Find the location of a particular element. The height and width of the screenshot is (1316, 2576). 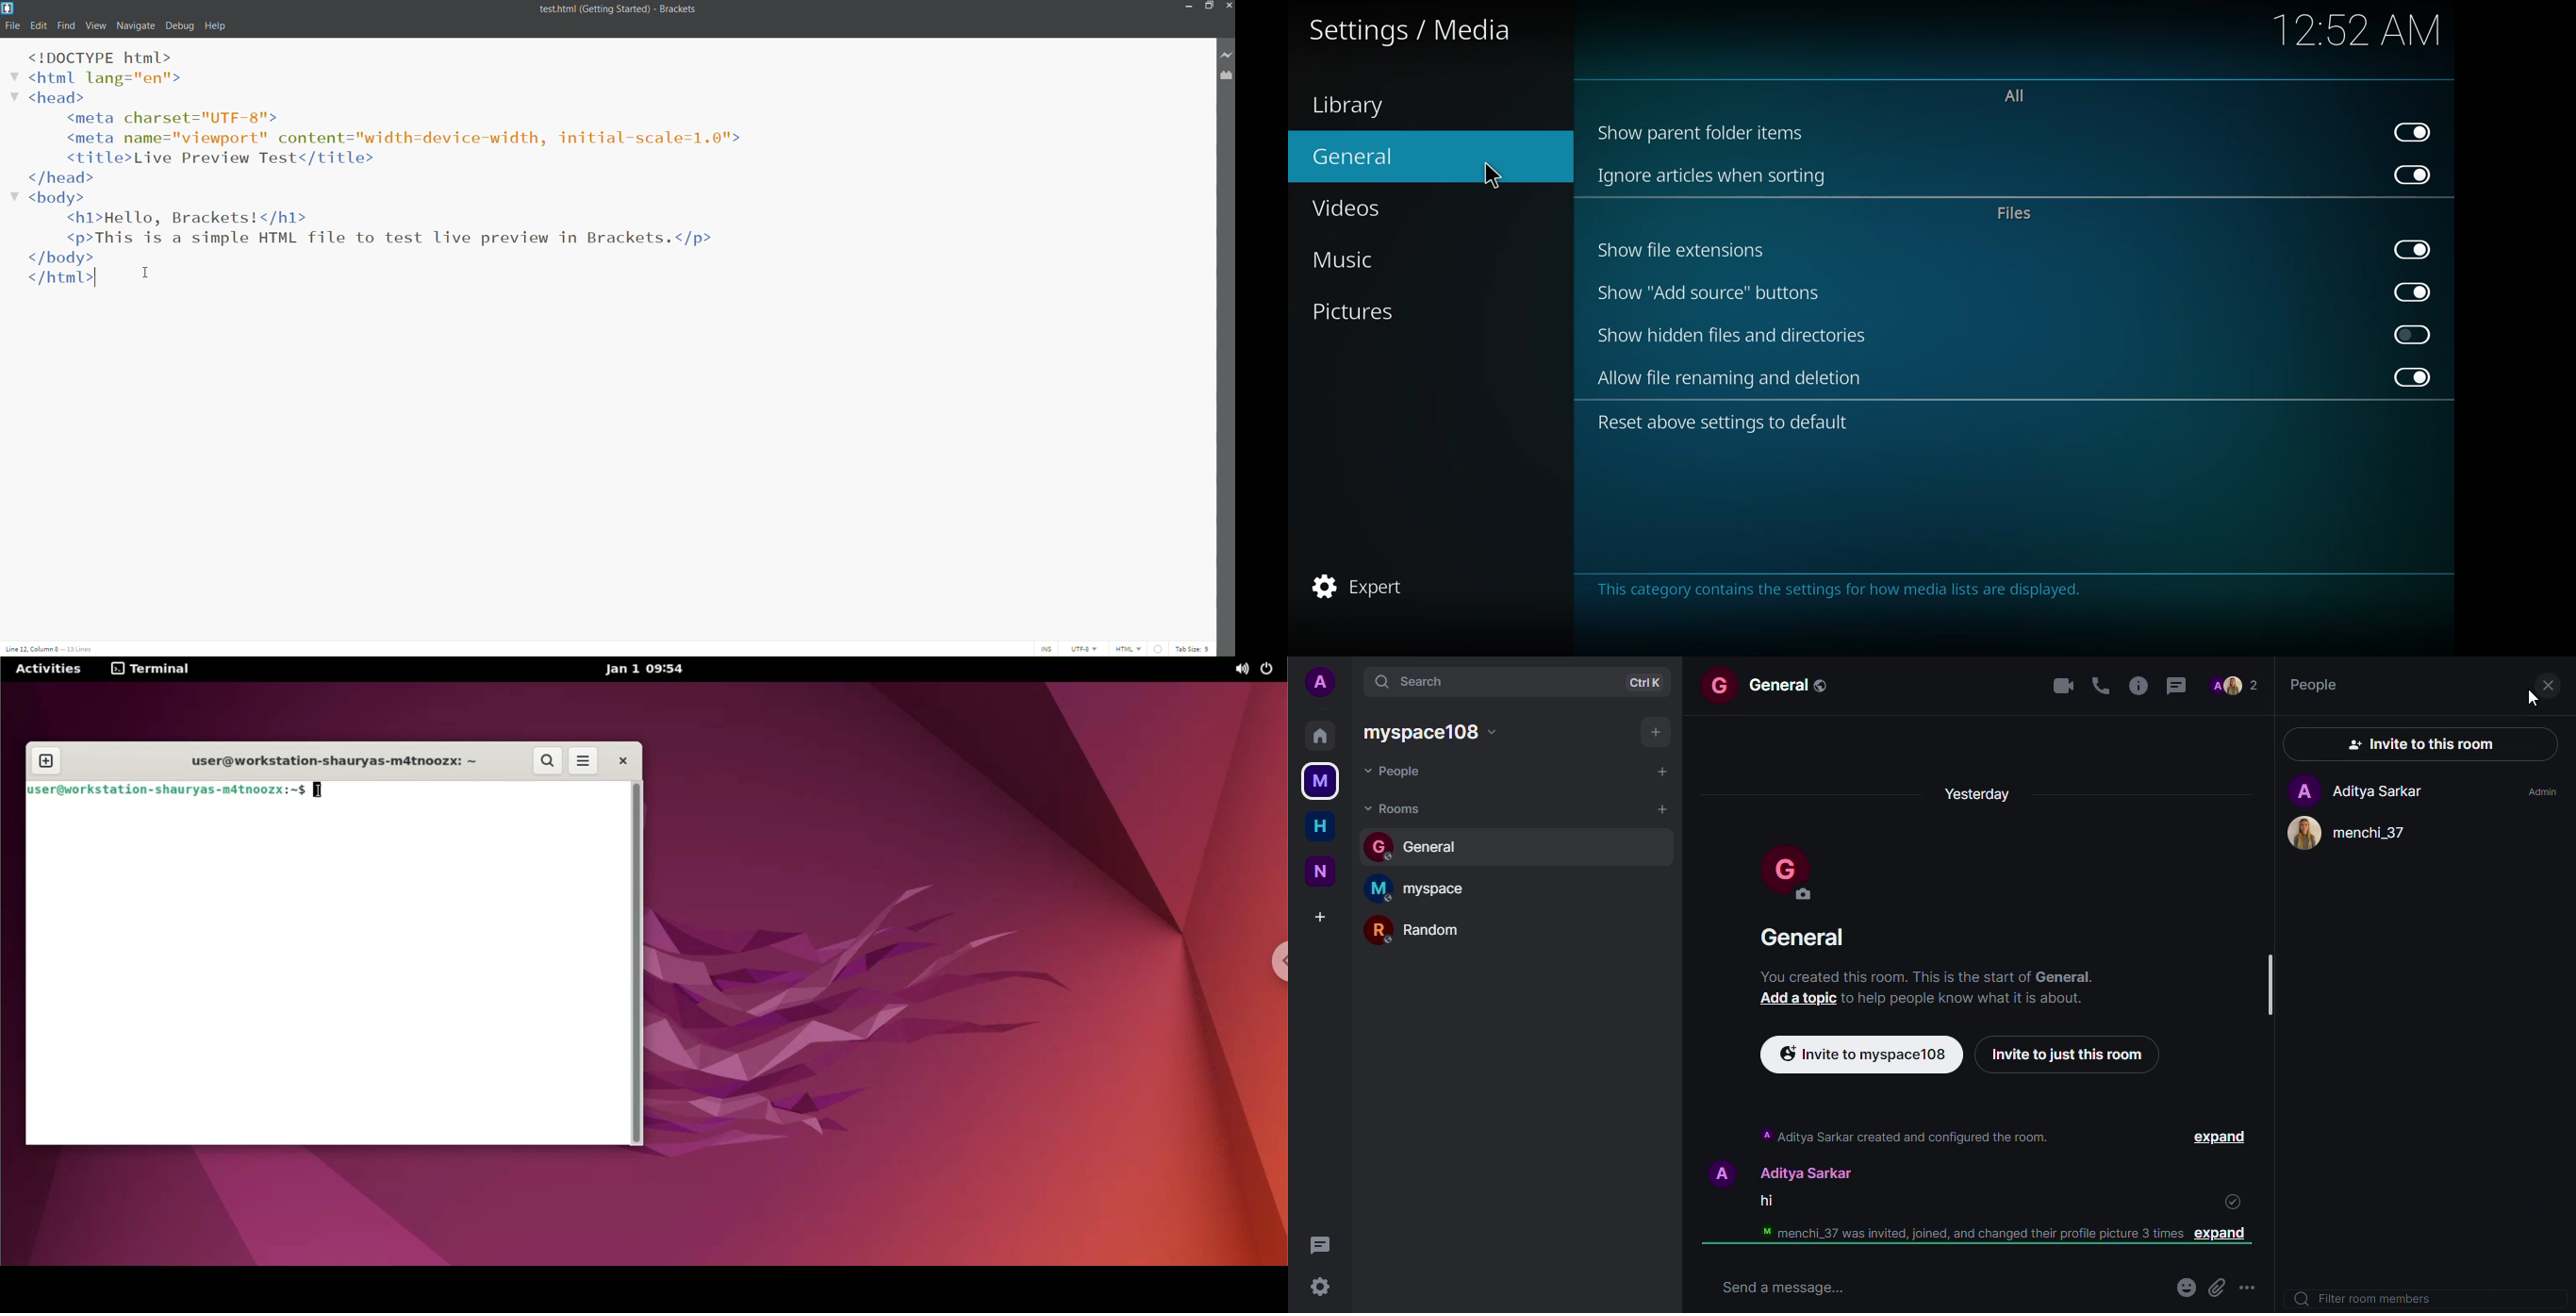

myspace is located at coordinates (1431, 731).